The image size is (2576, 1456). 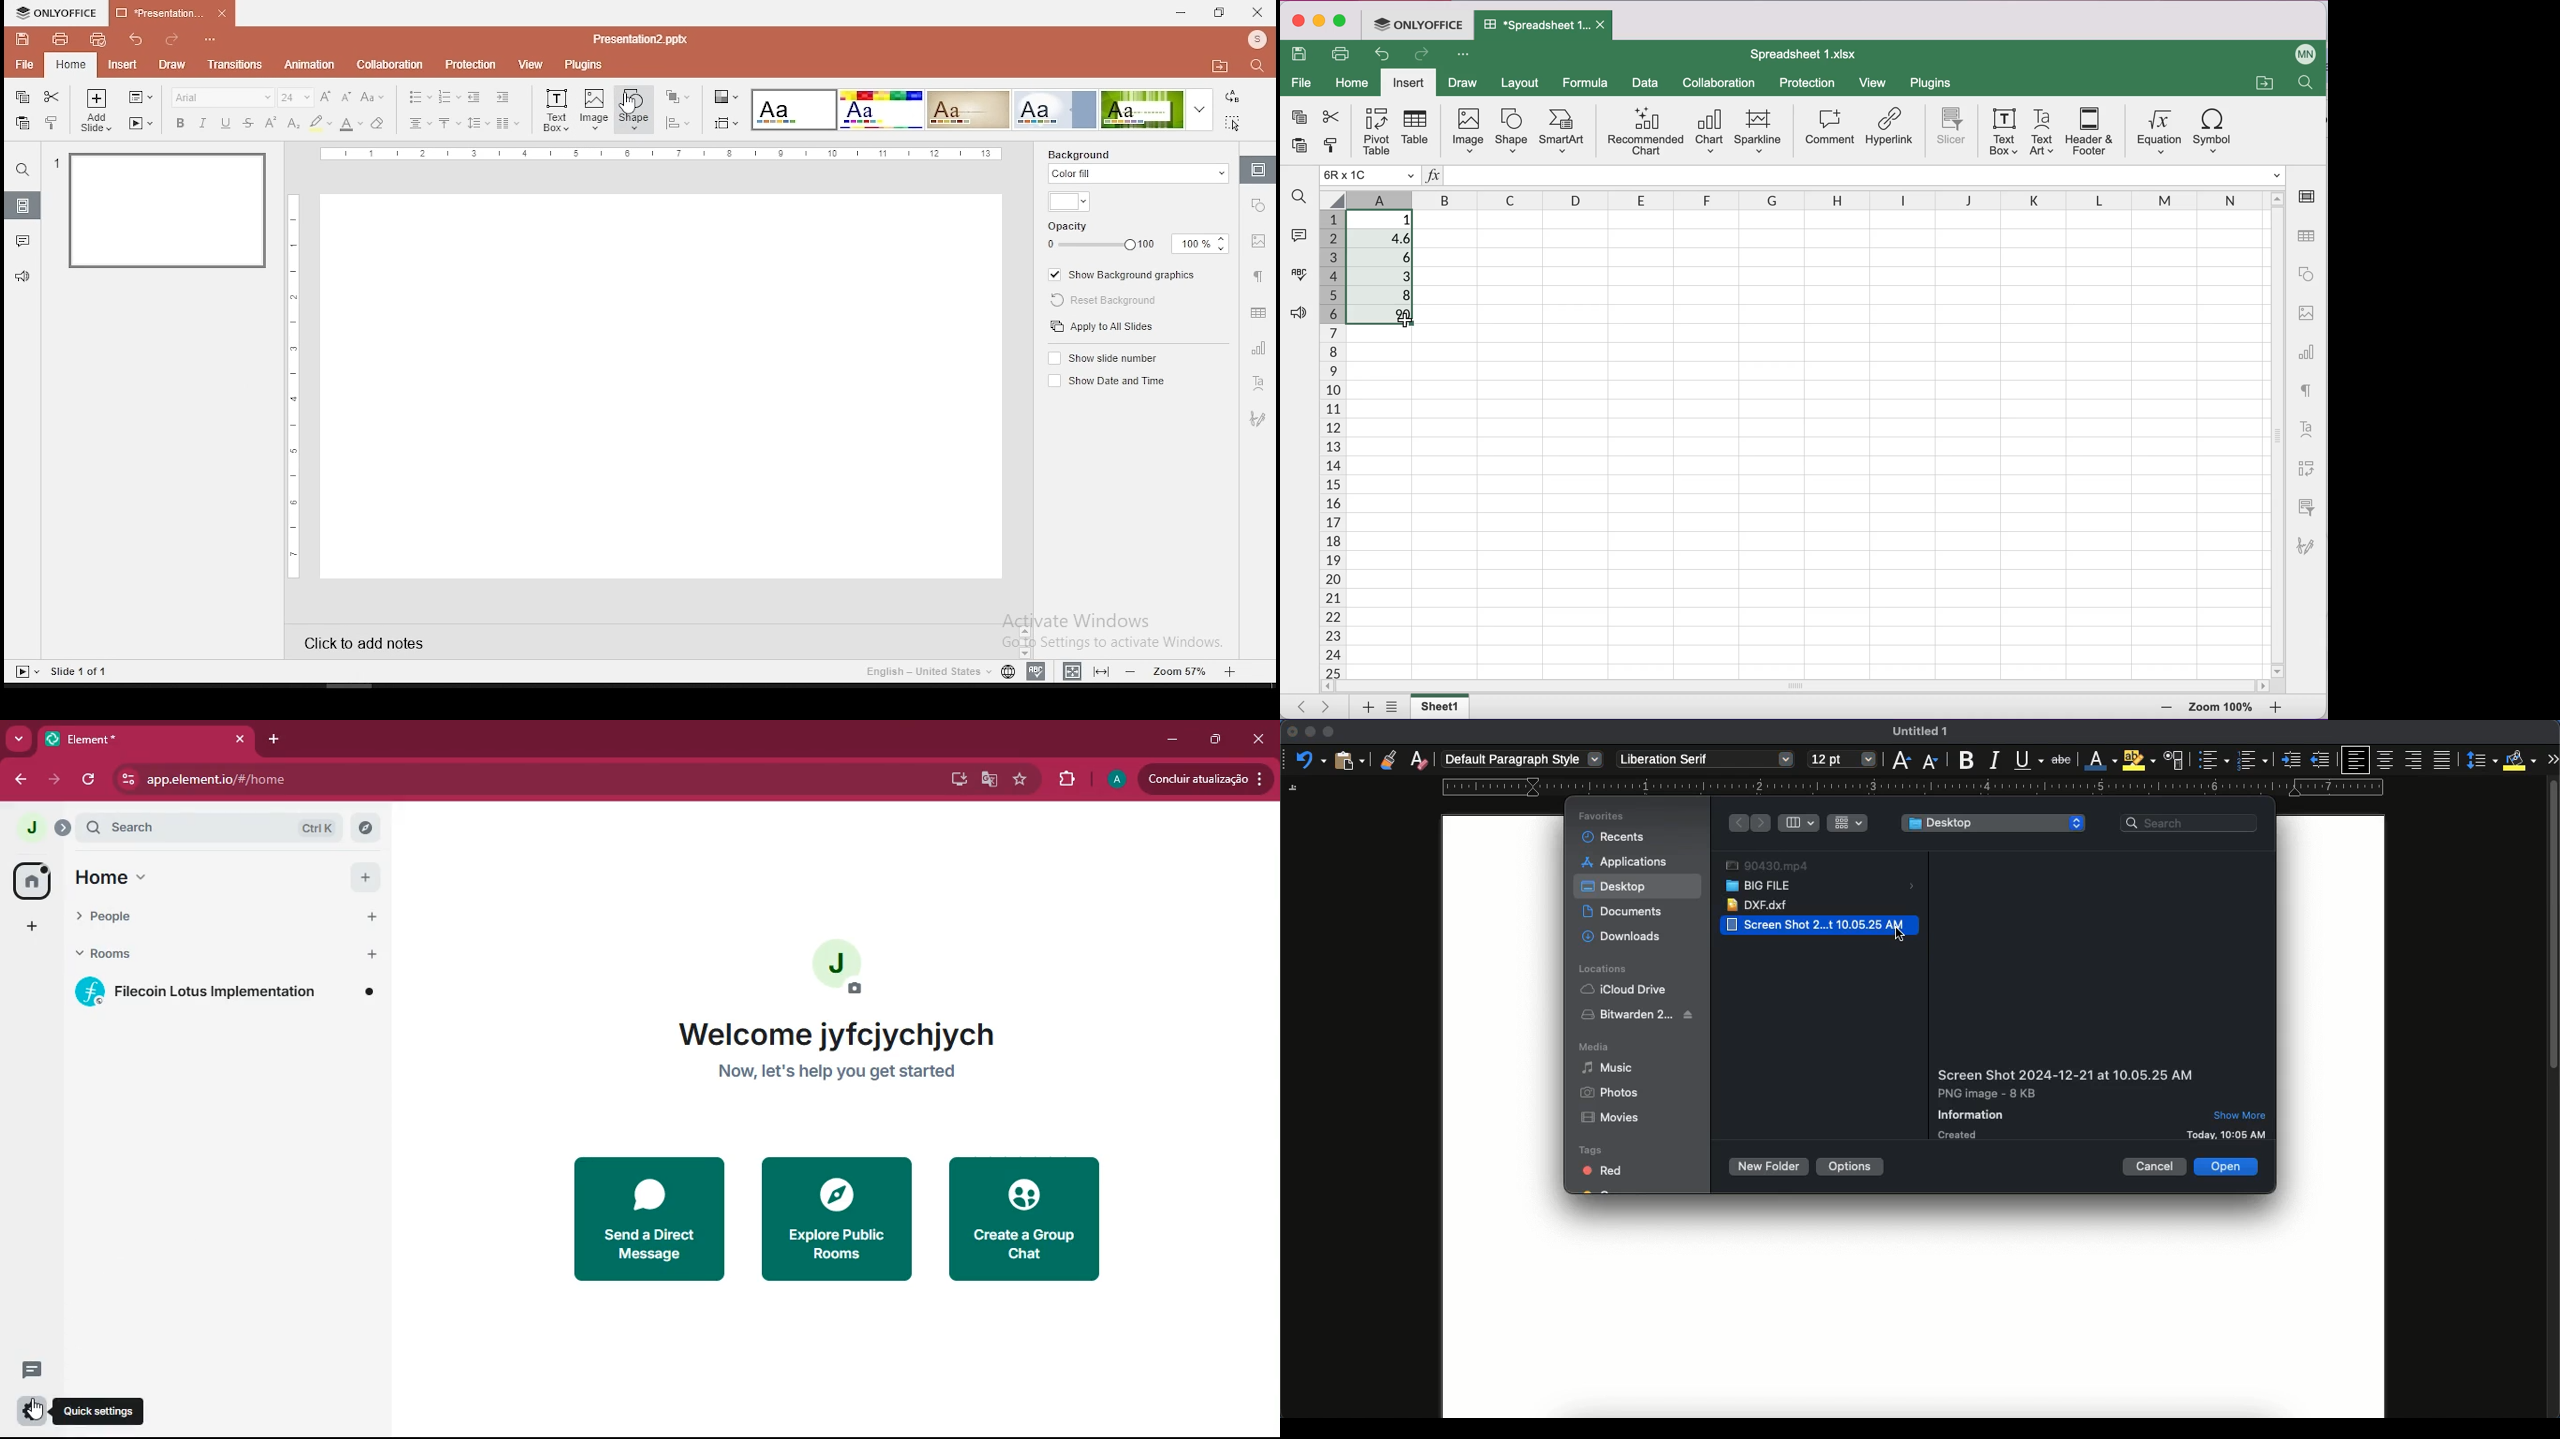 I want to click on decrease indent, so click(x=476, y=96).